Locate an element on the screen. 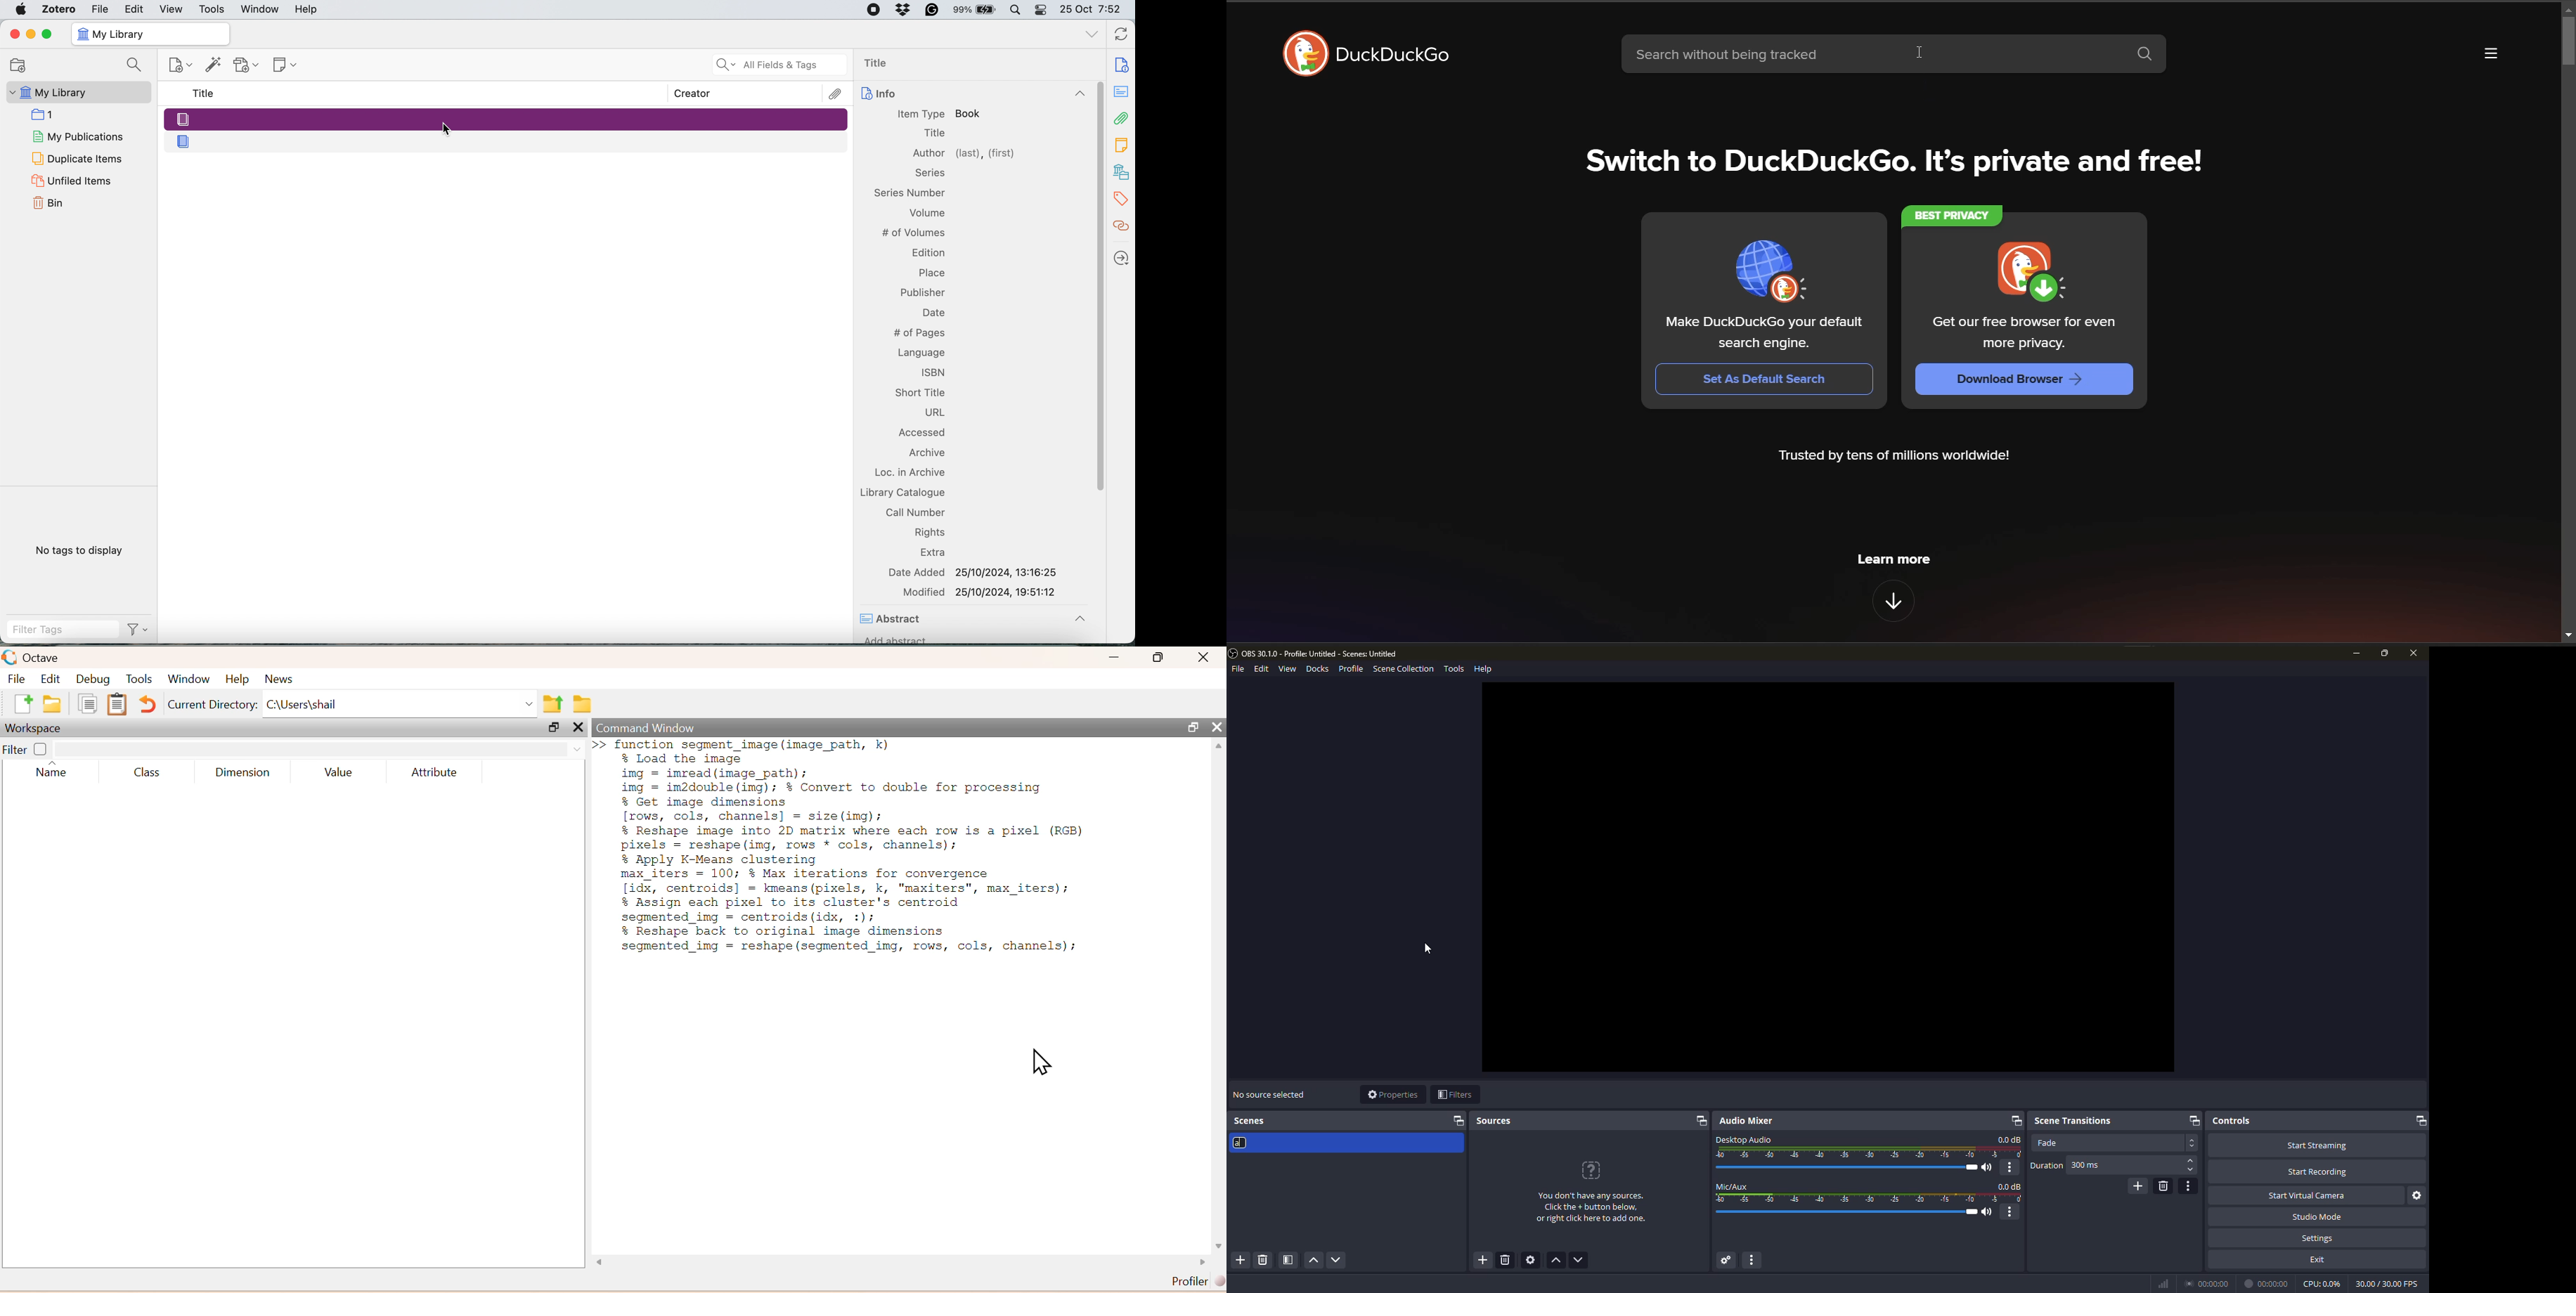 Image resolution: width=2576 pixels, height=1316 pixels. tag line is located at coordinates (1903, 165).